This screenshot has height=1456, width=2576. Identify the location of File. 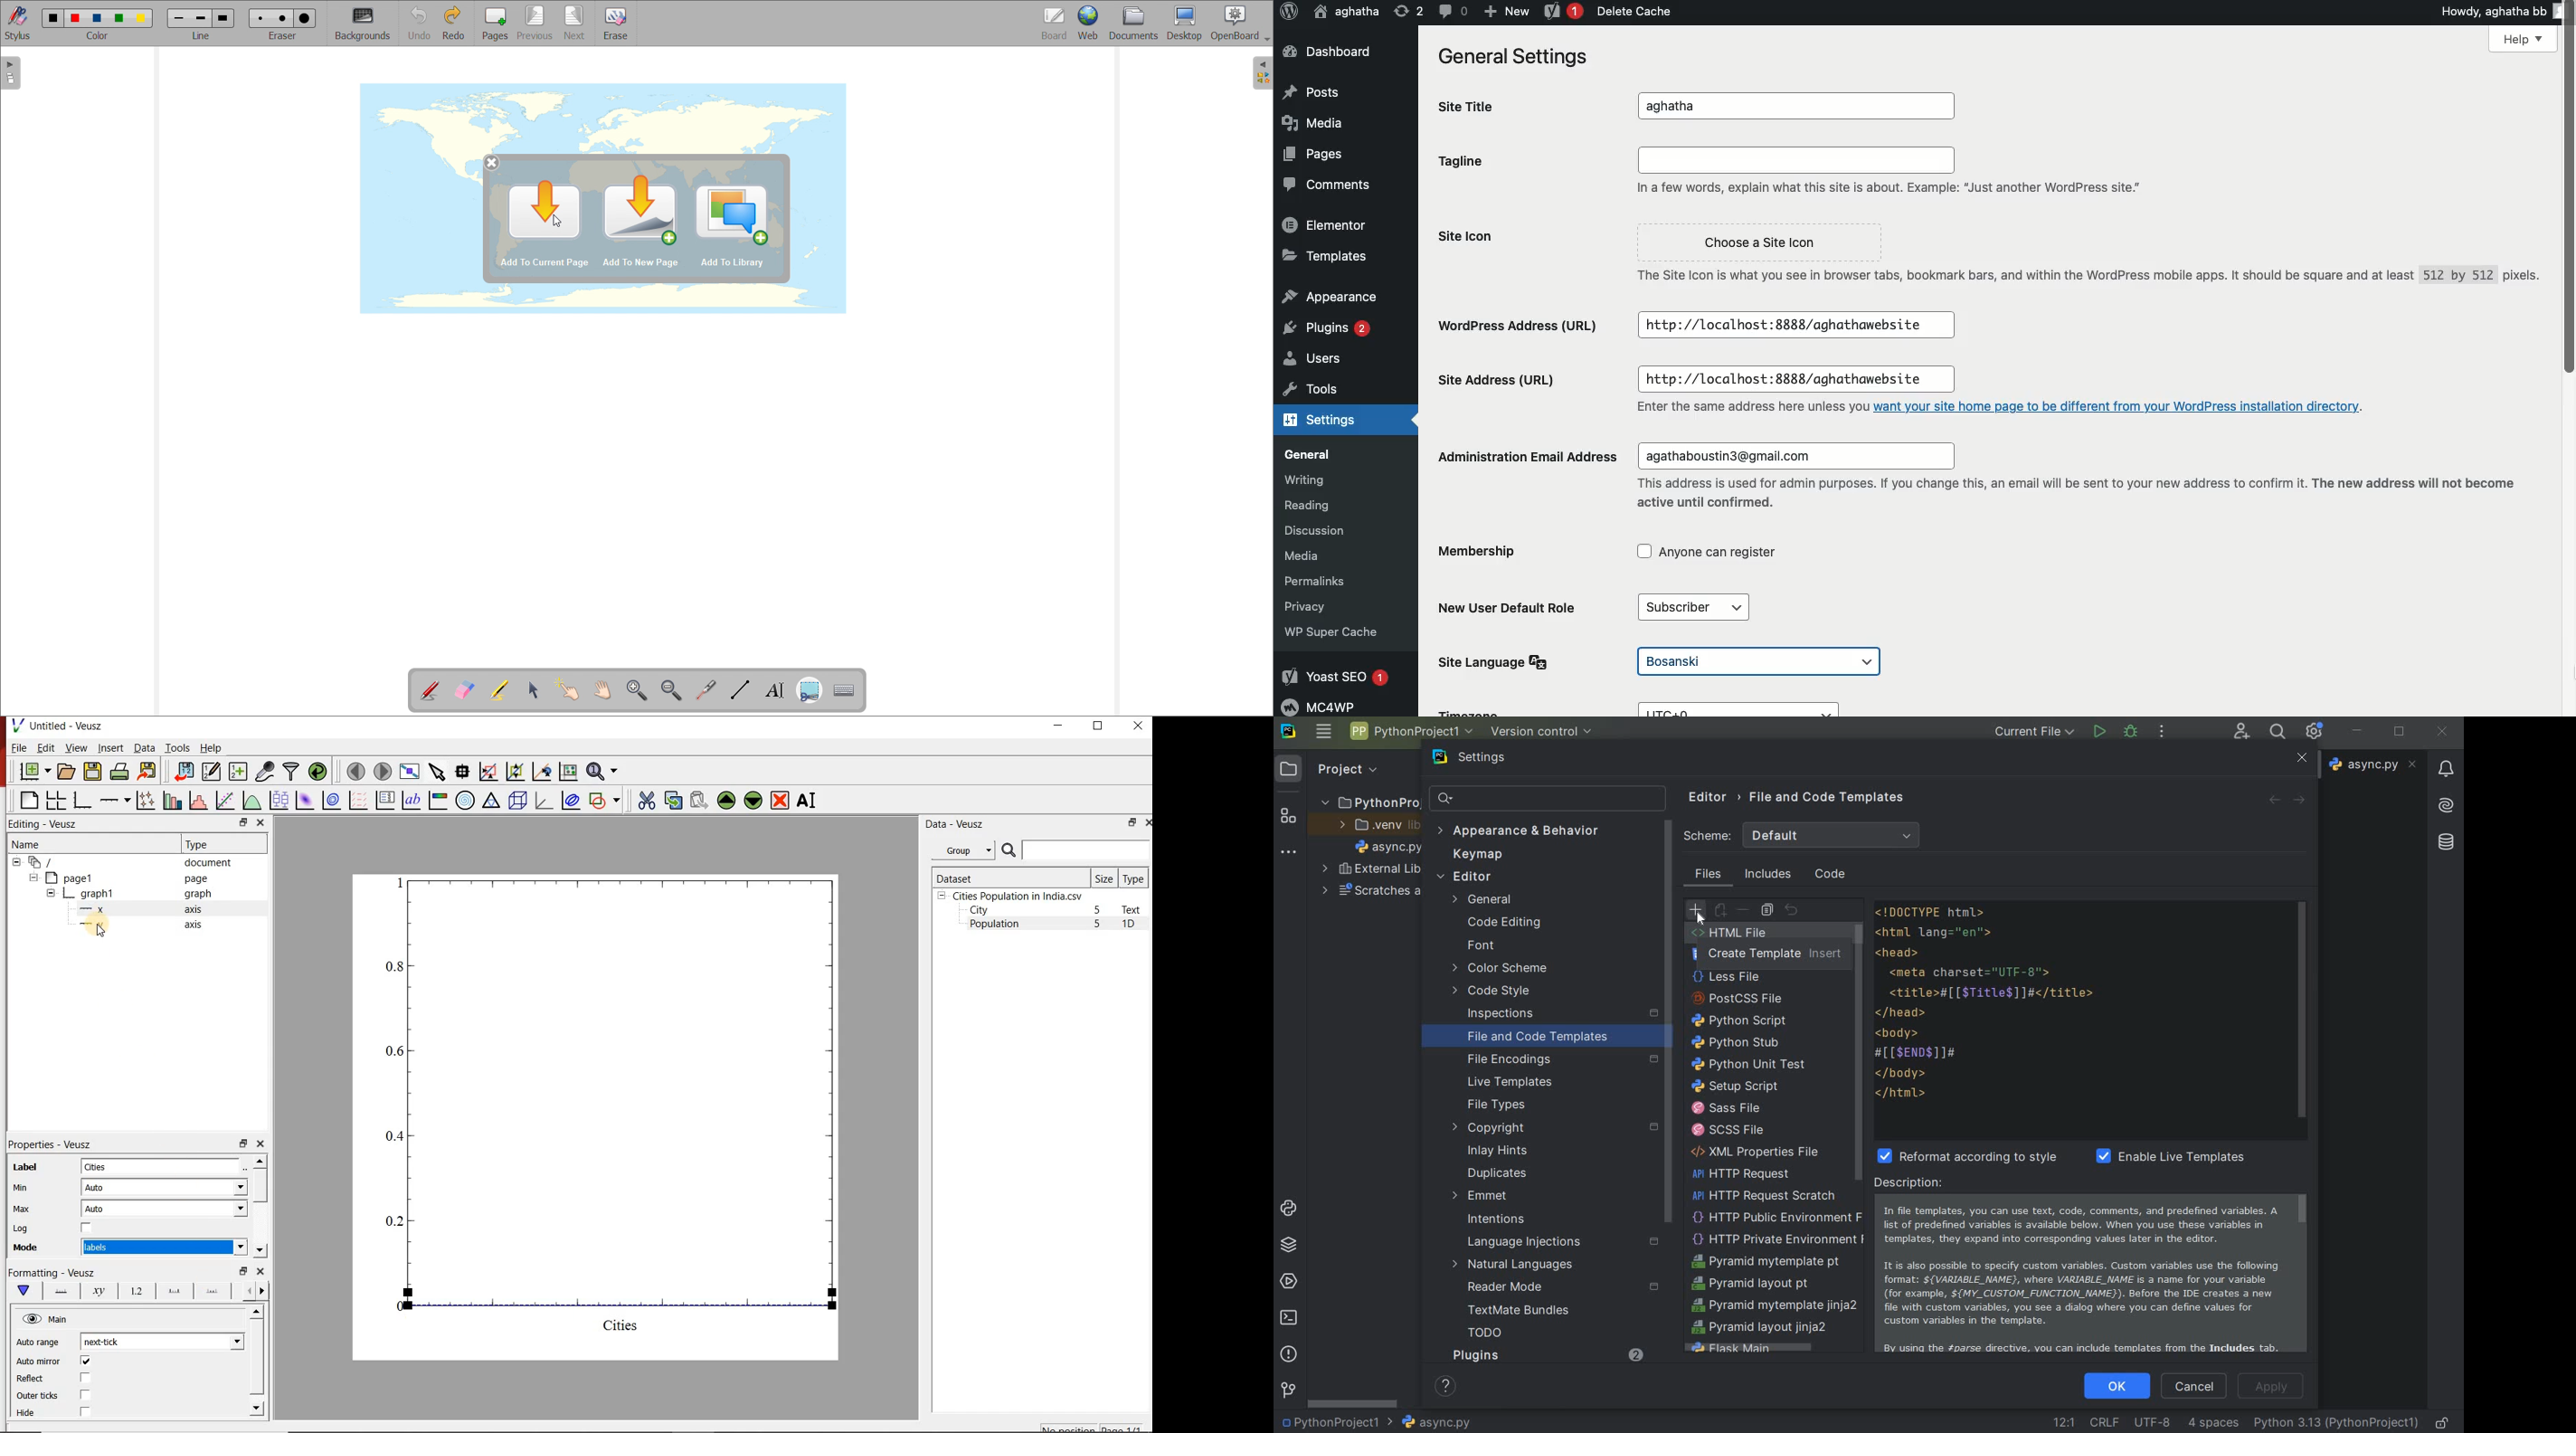
(19, 747).